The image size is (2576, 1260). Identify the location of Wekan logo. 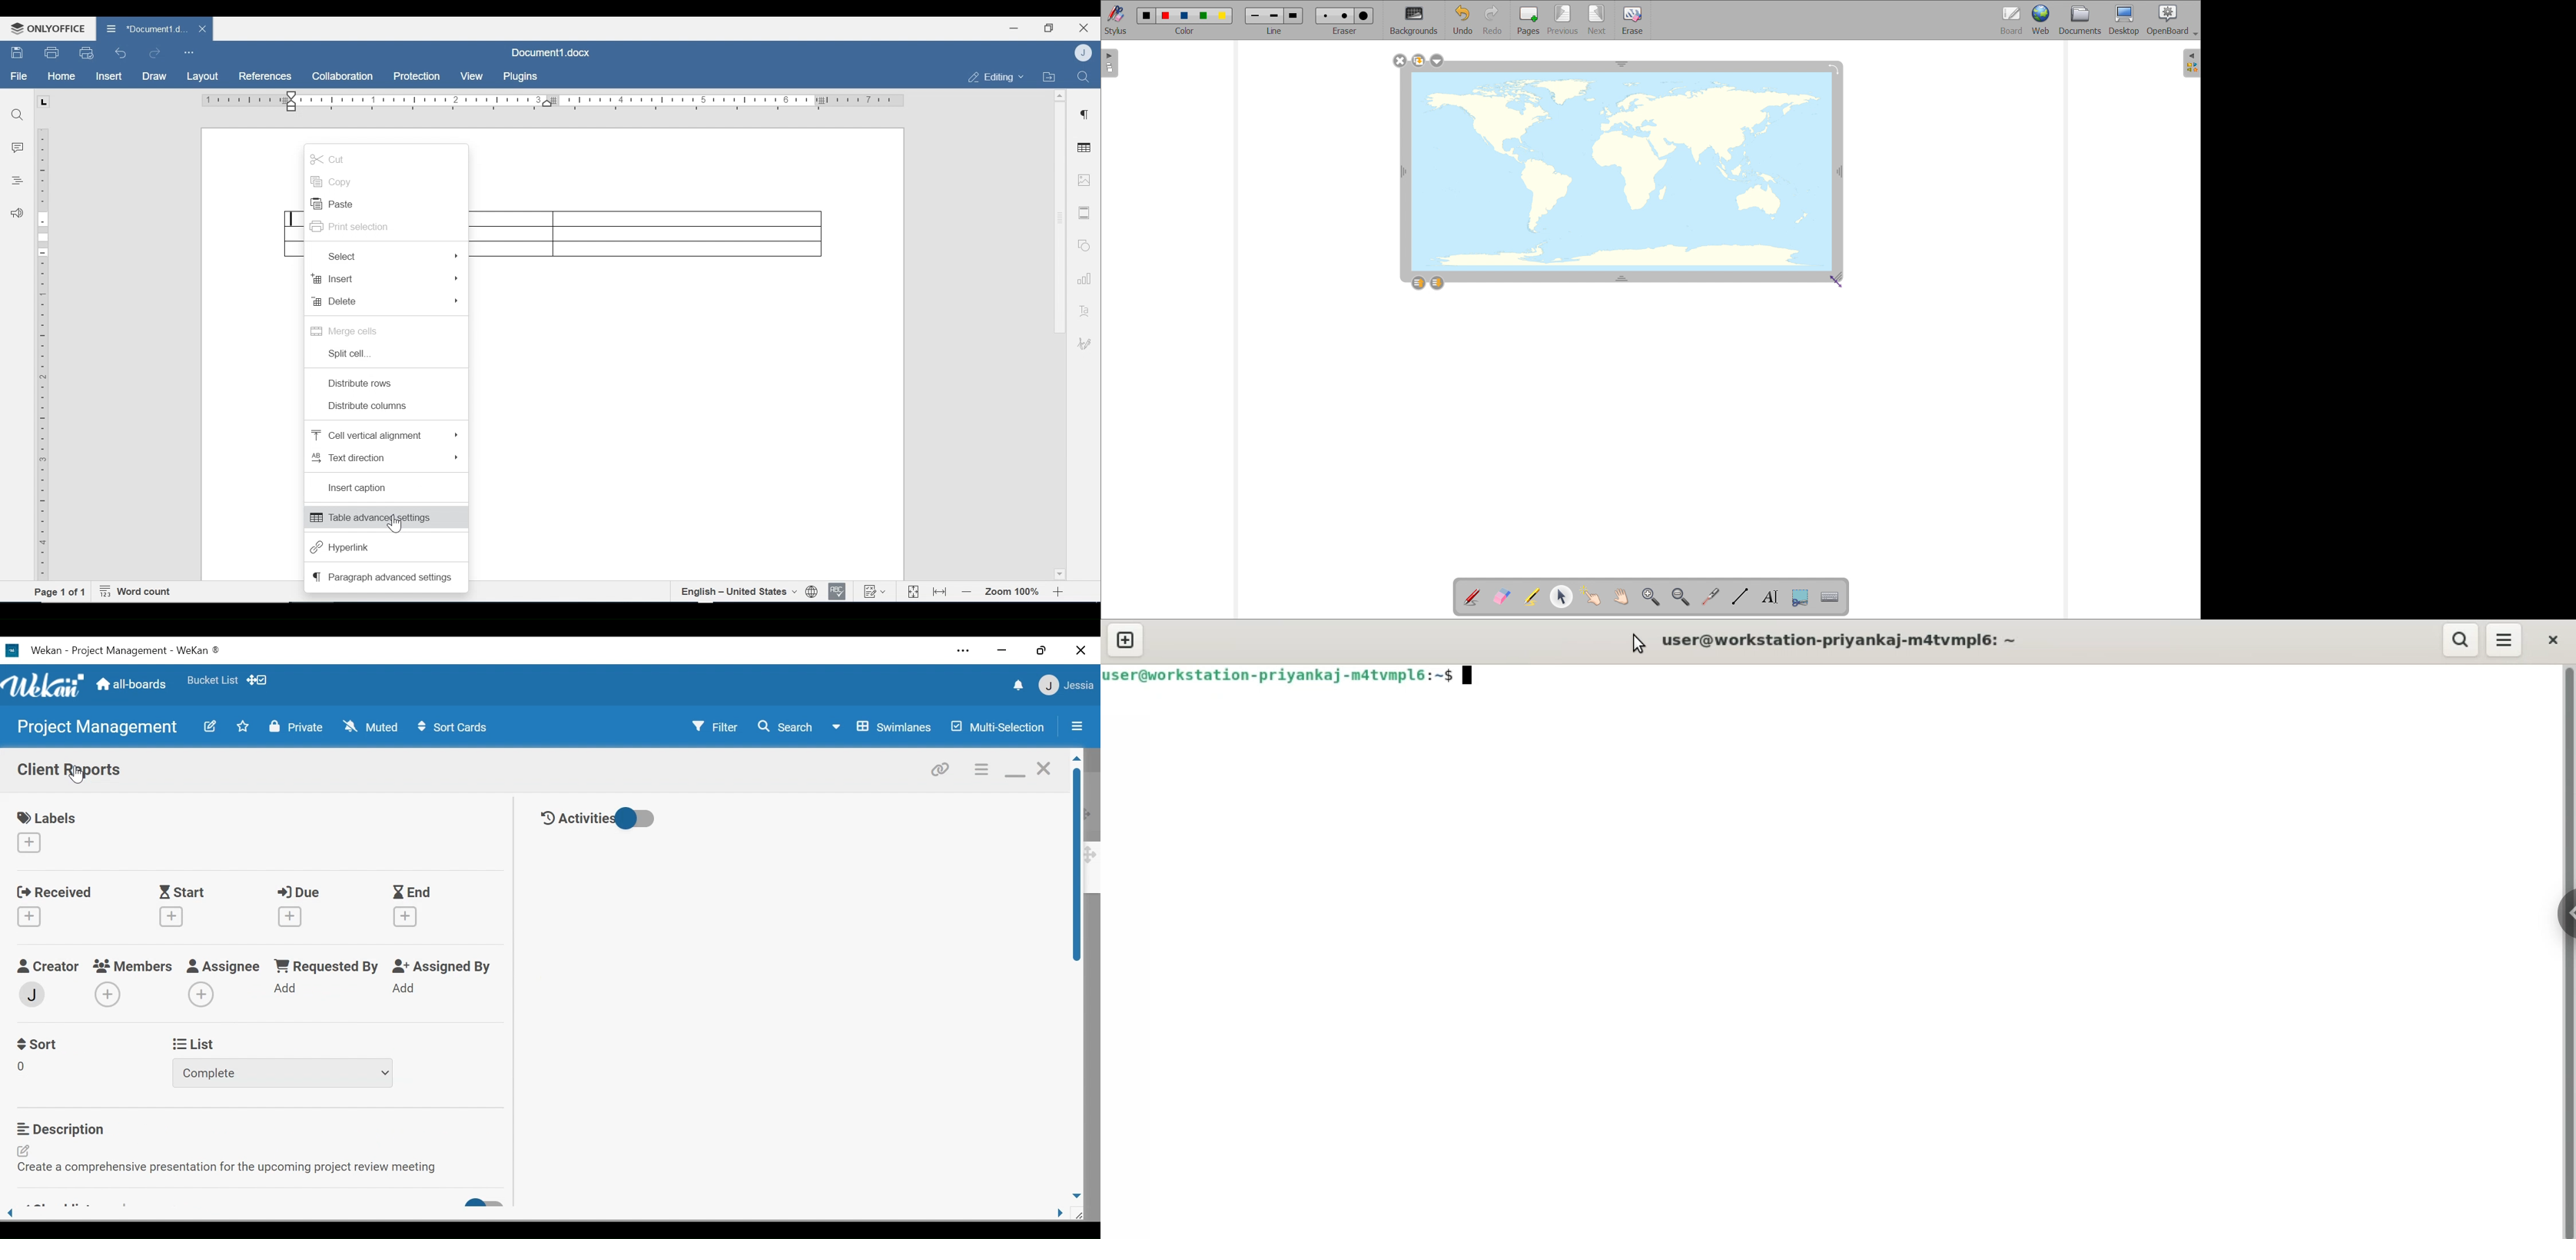
(44, 685).